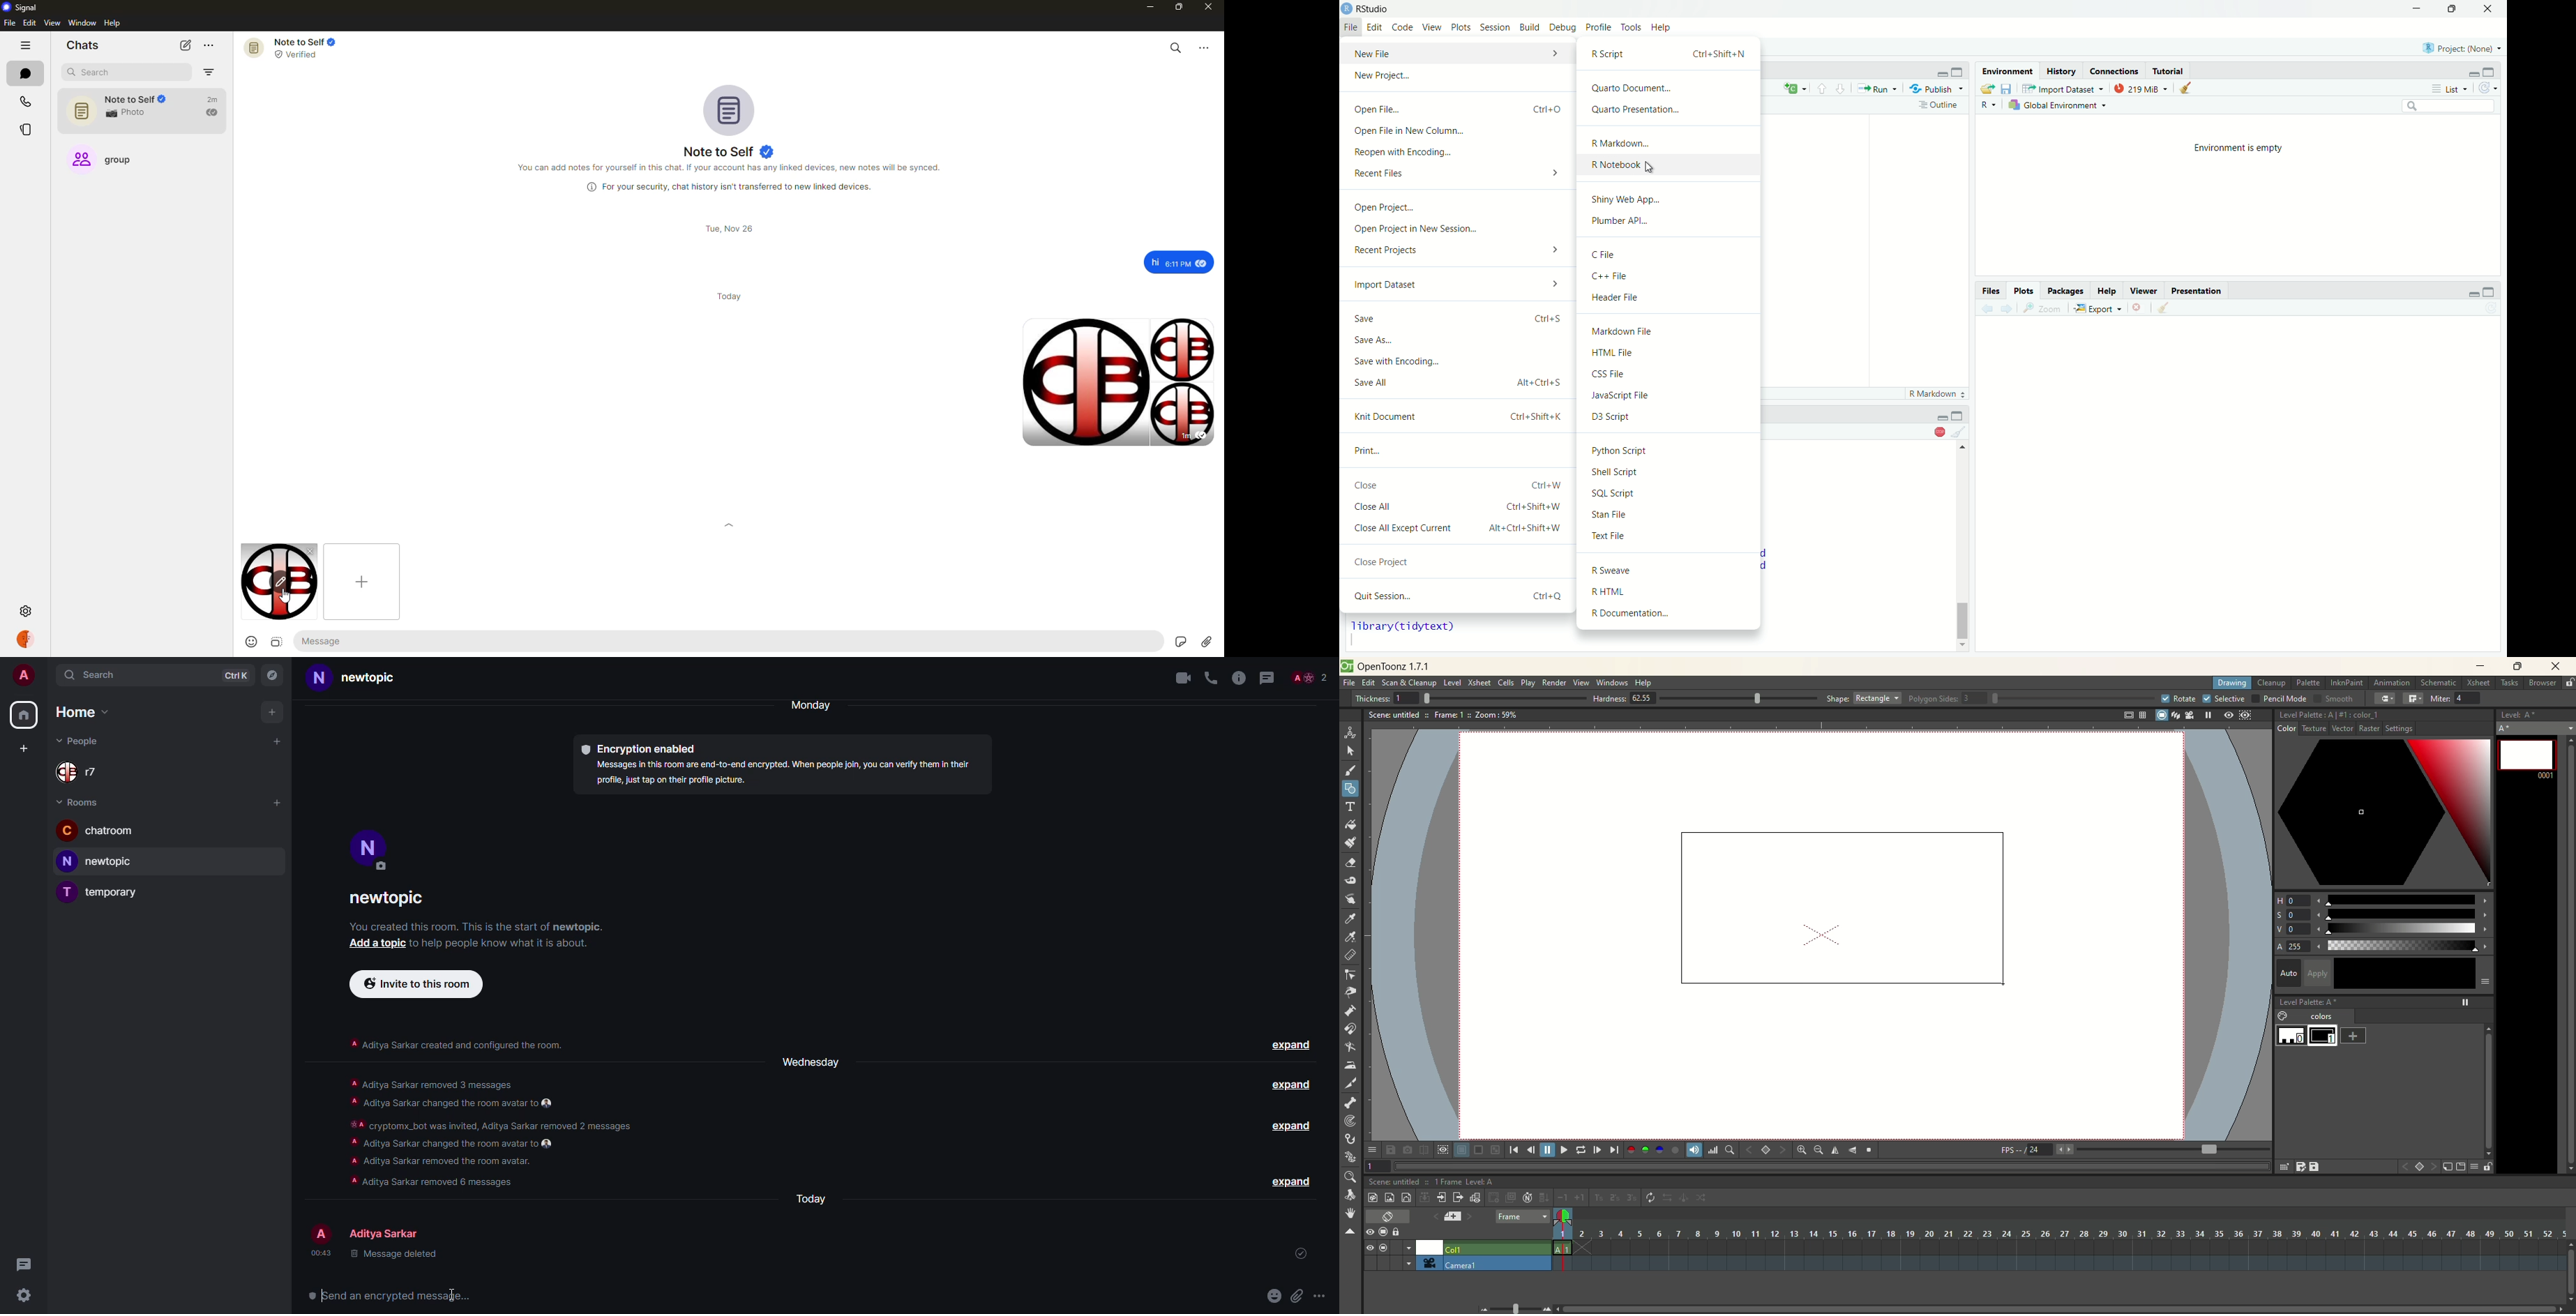 This screenshot has width=2576, height=1316. What do you see at coordinates (2417, 9) in the screenshot?
I see `Minimize` at bounding box center [2417, 9].